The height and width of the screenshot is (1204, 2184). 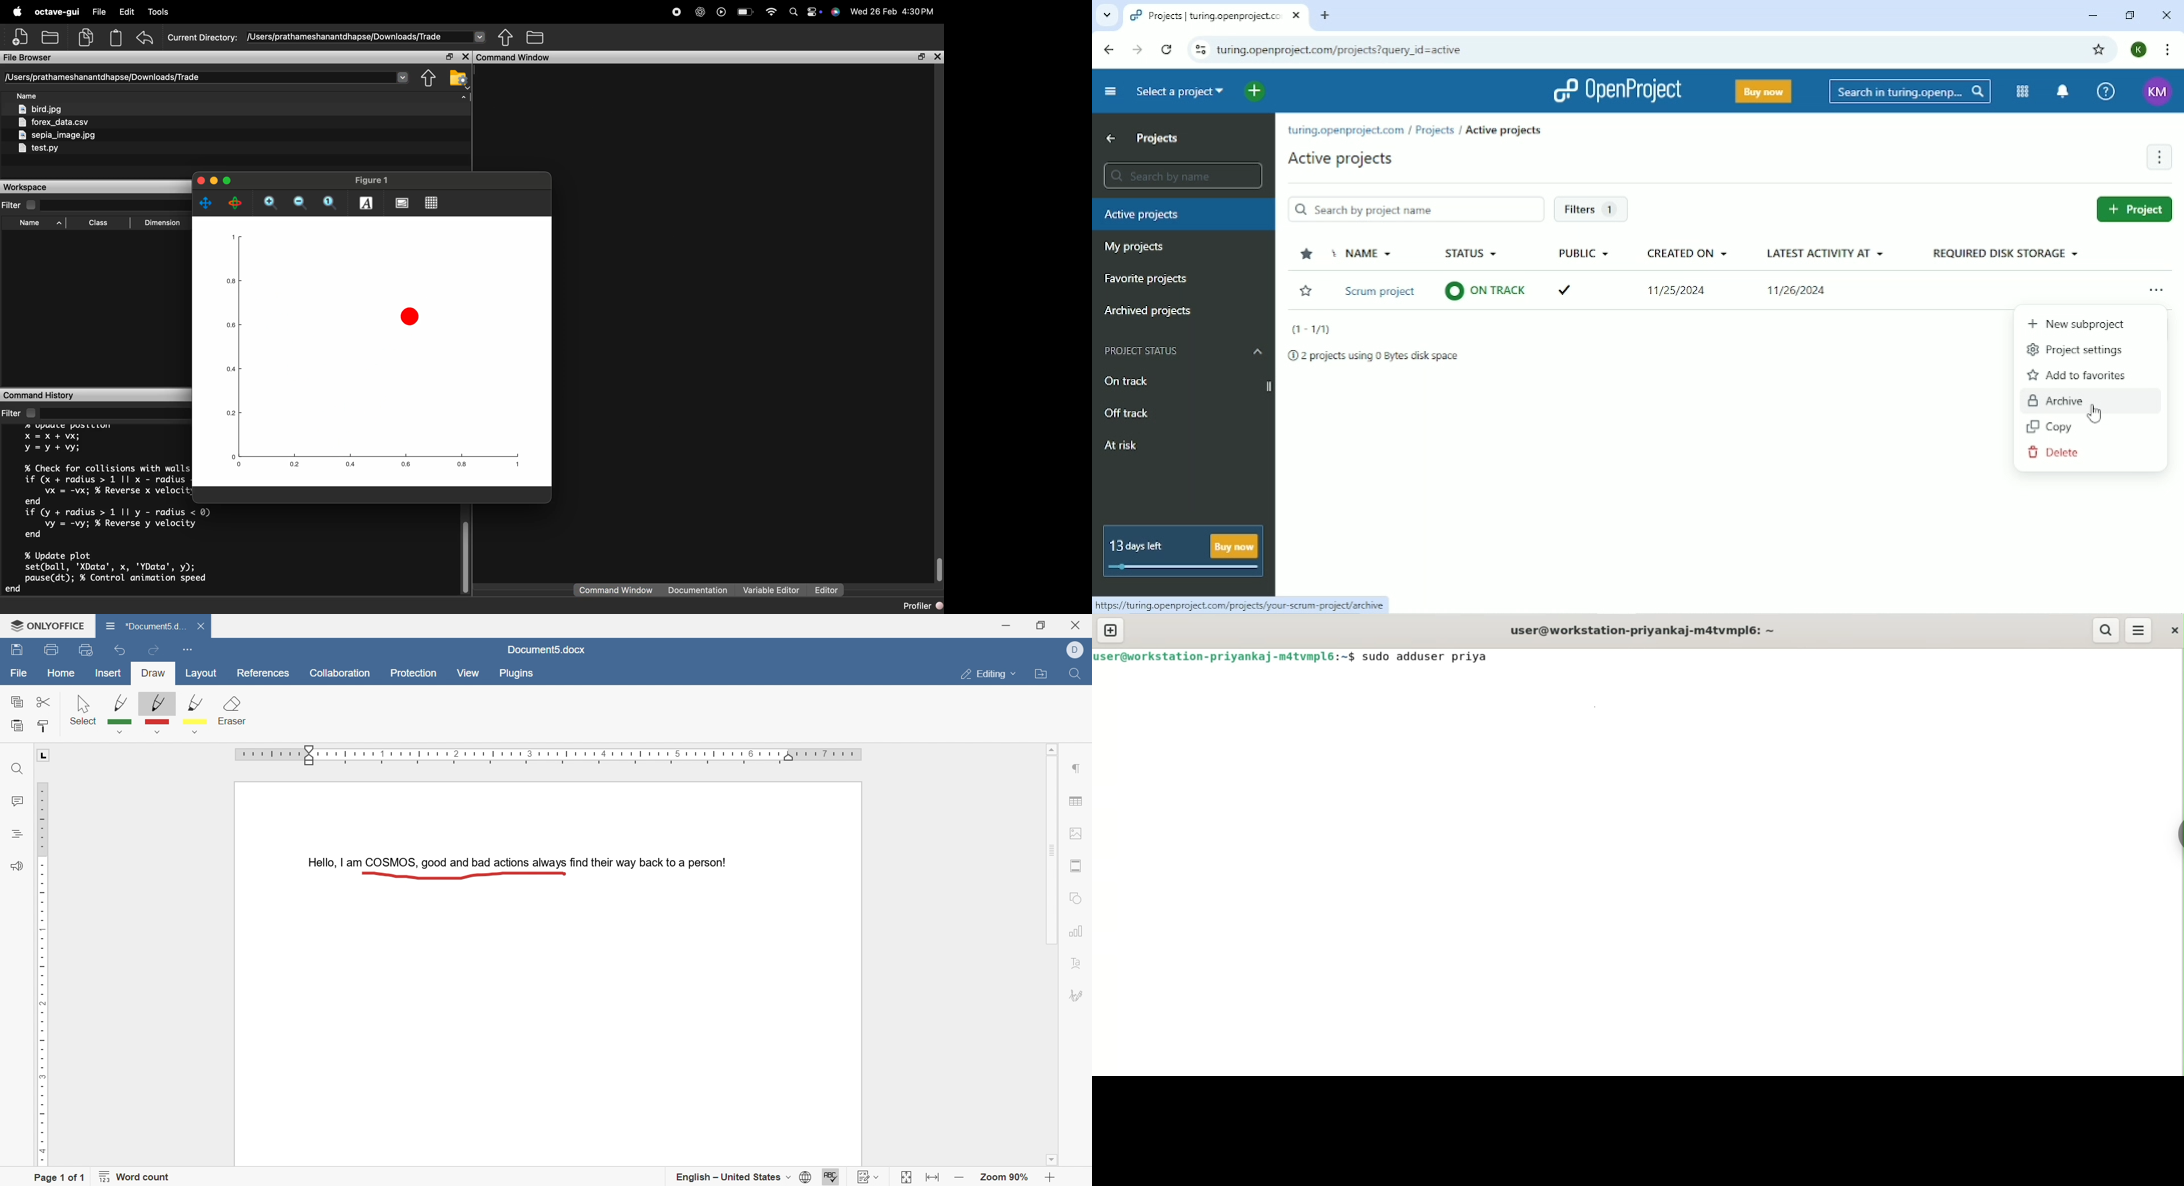 I want to click on user@workstation-priyankaj-m4tvmpl6:~, so click(x=1640, y=630).